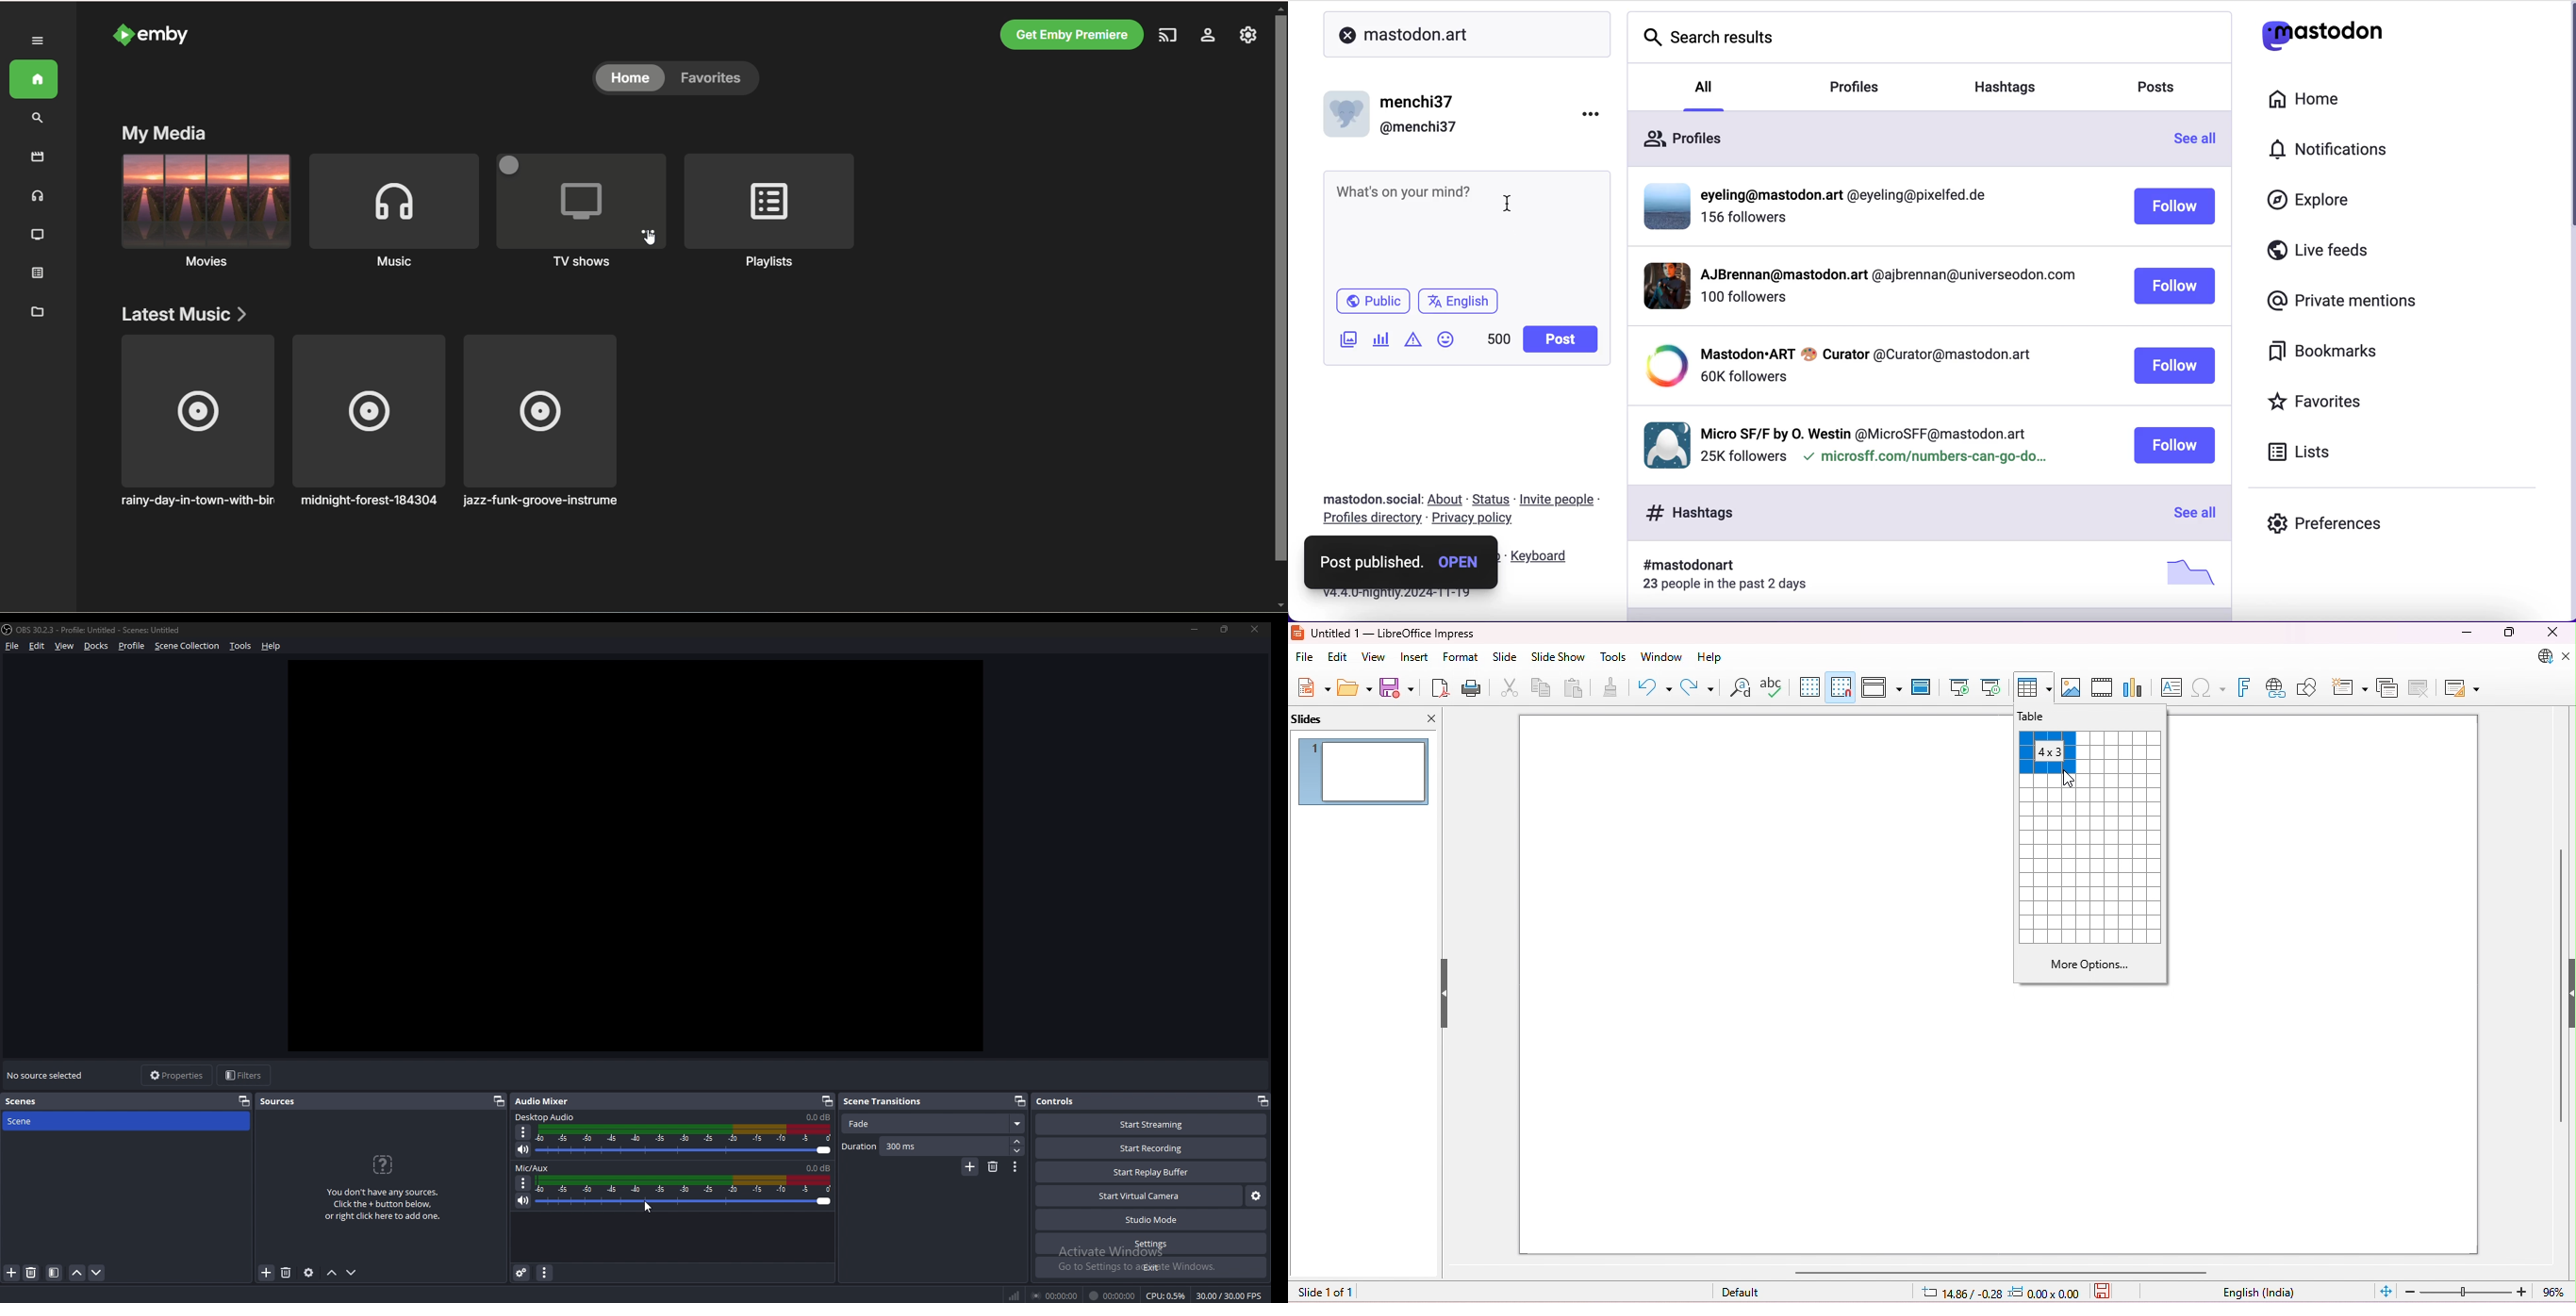 The width and height of the screenshot is (2576, 1316). What do you see at coordinates (2104, 1293) in the screenshot?
I see `save` at bounding box center [2104, 1293].